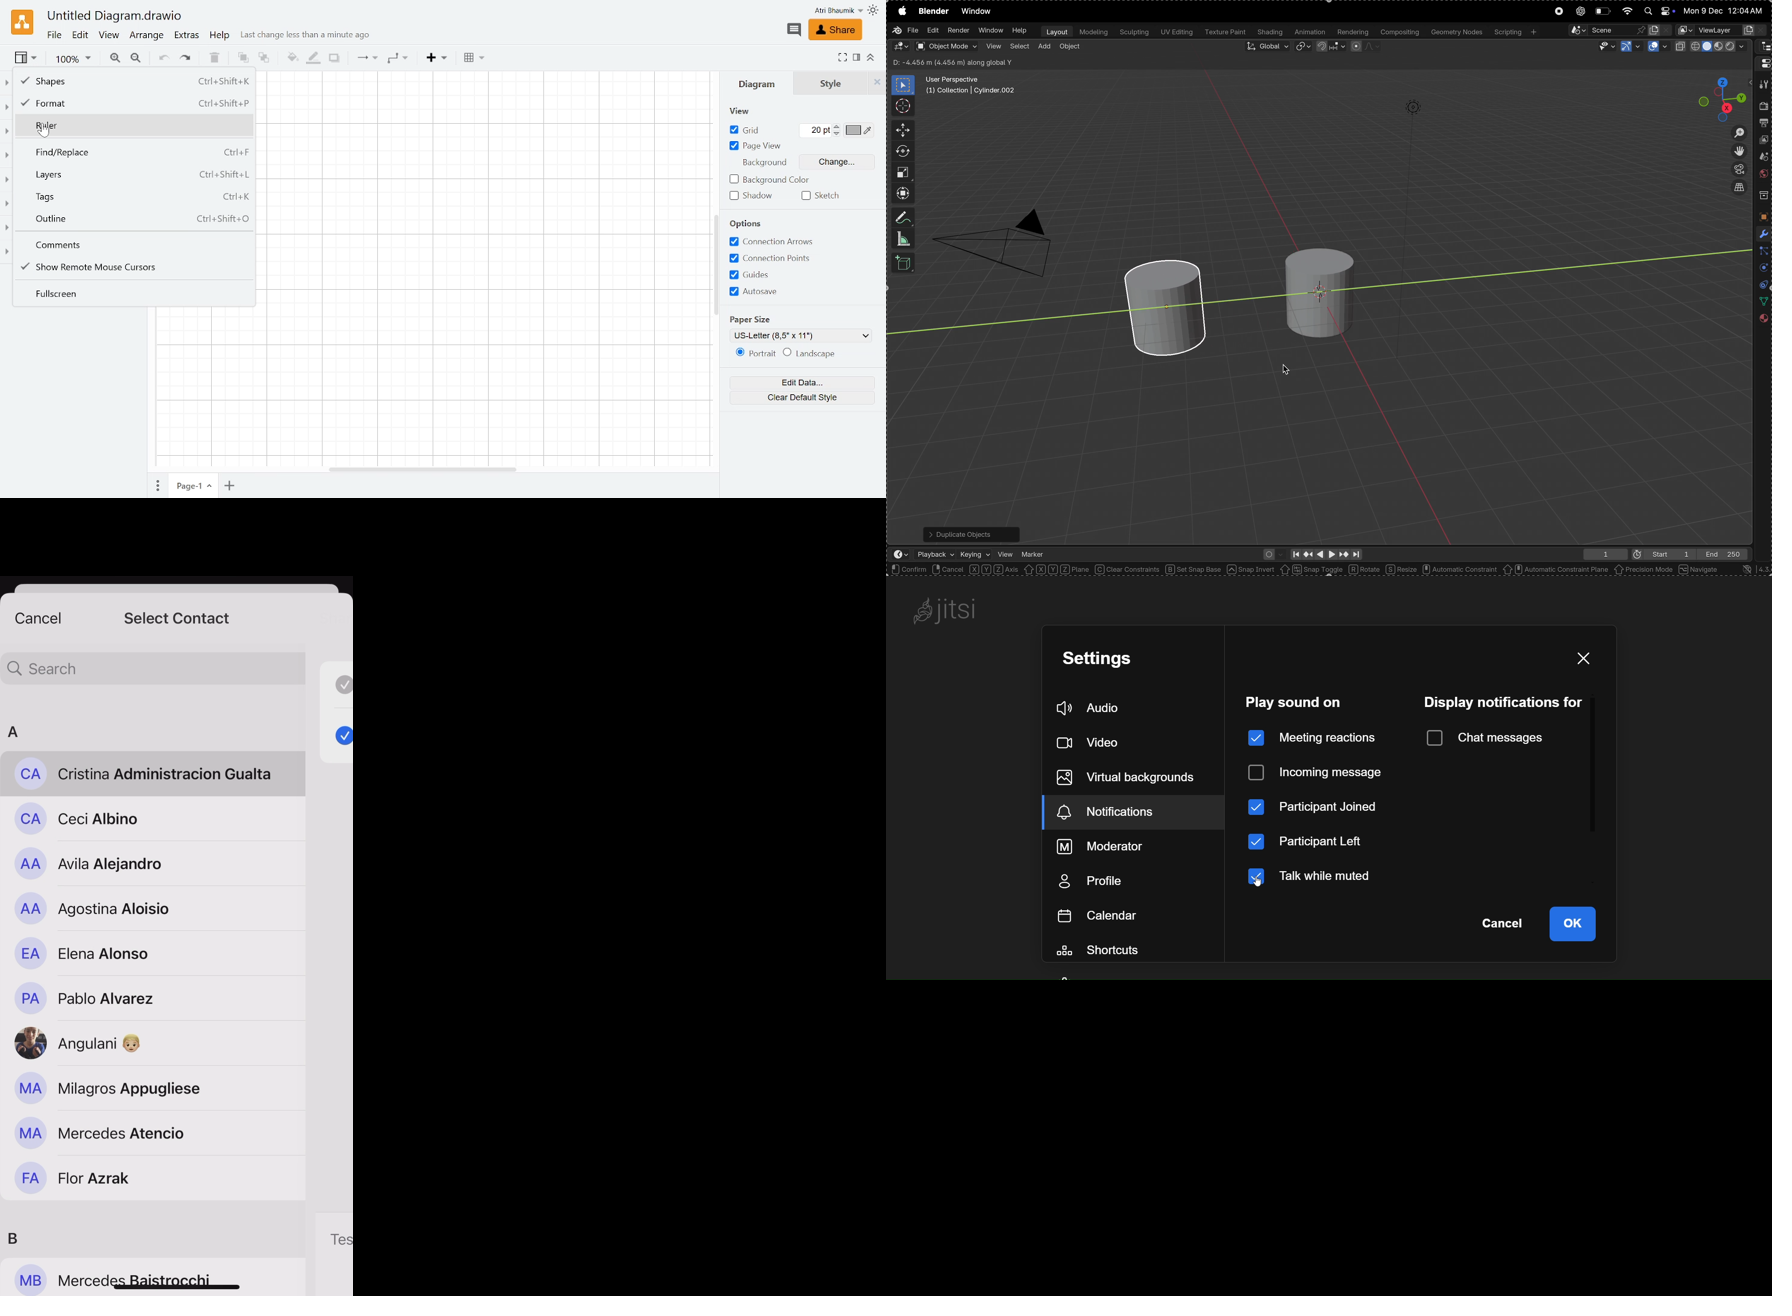 The width and height of the screenshot is (1792, 1316). Describe the element at coordinates (1725, 11) in the screenshot. I see `date and time` at that location.